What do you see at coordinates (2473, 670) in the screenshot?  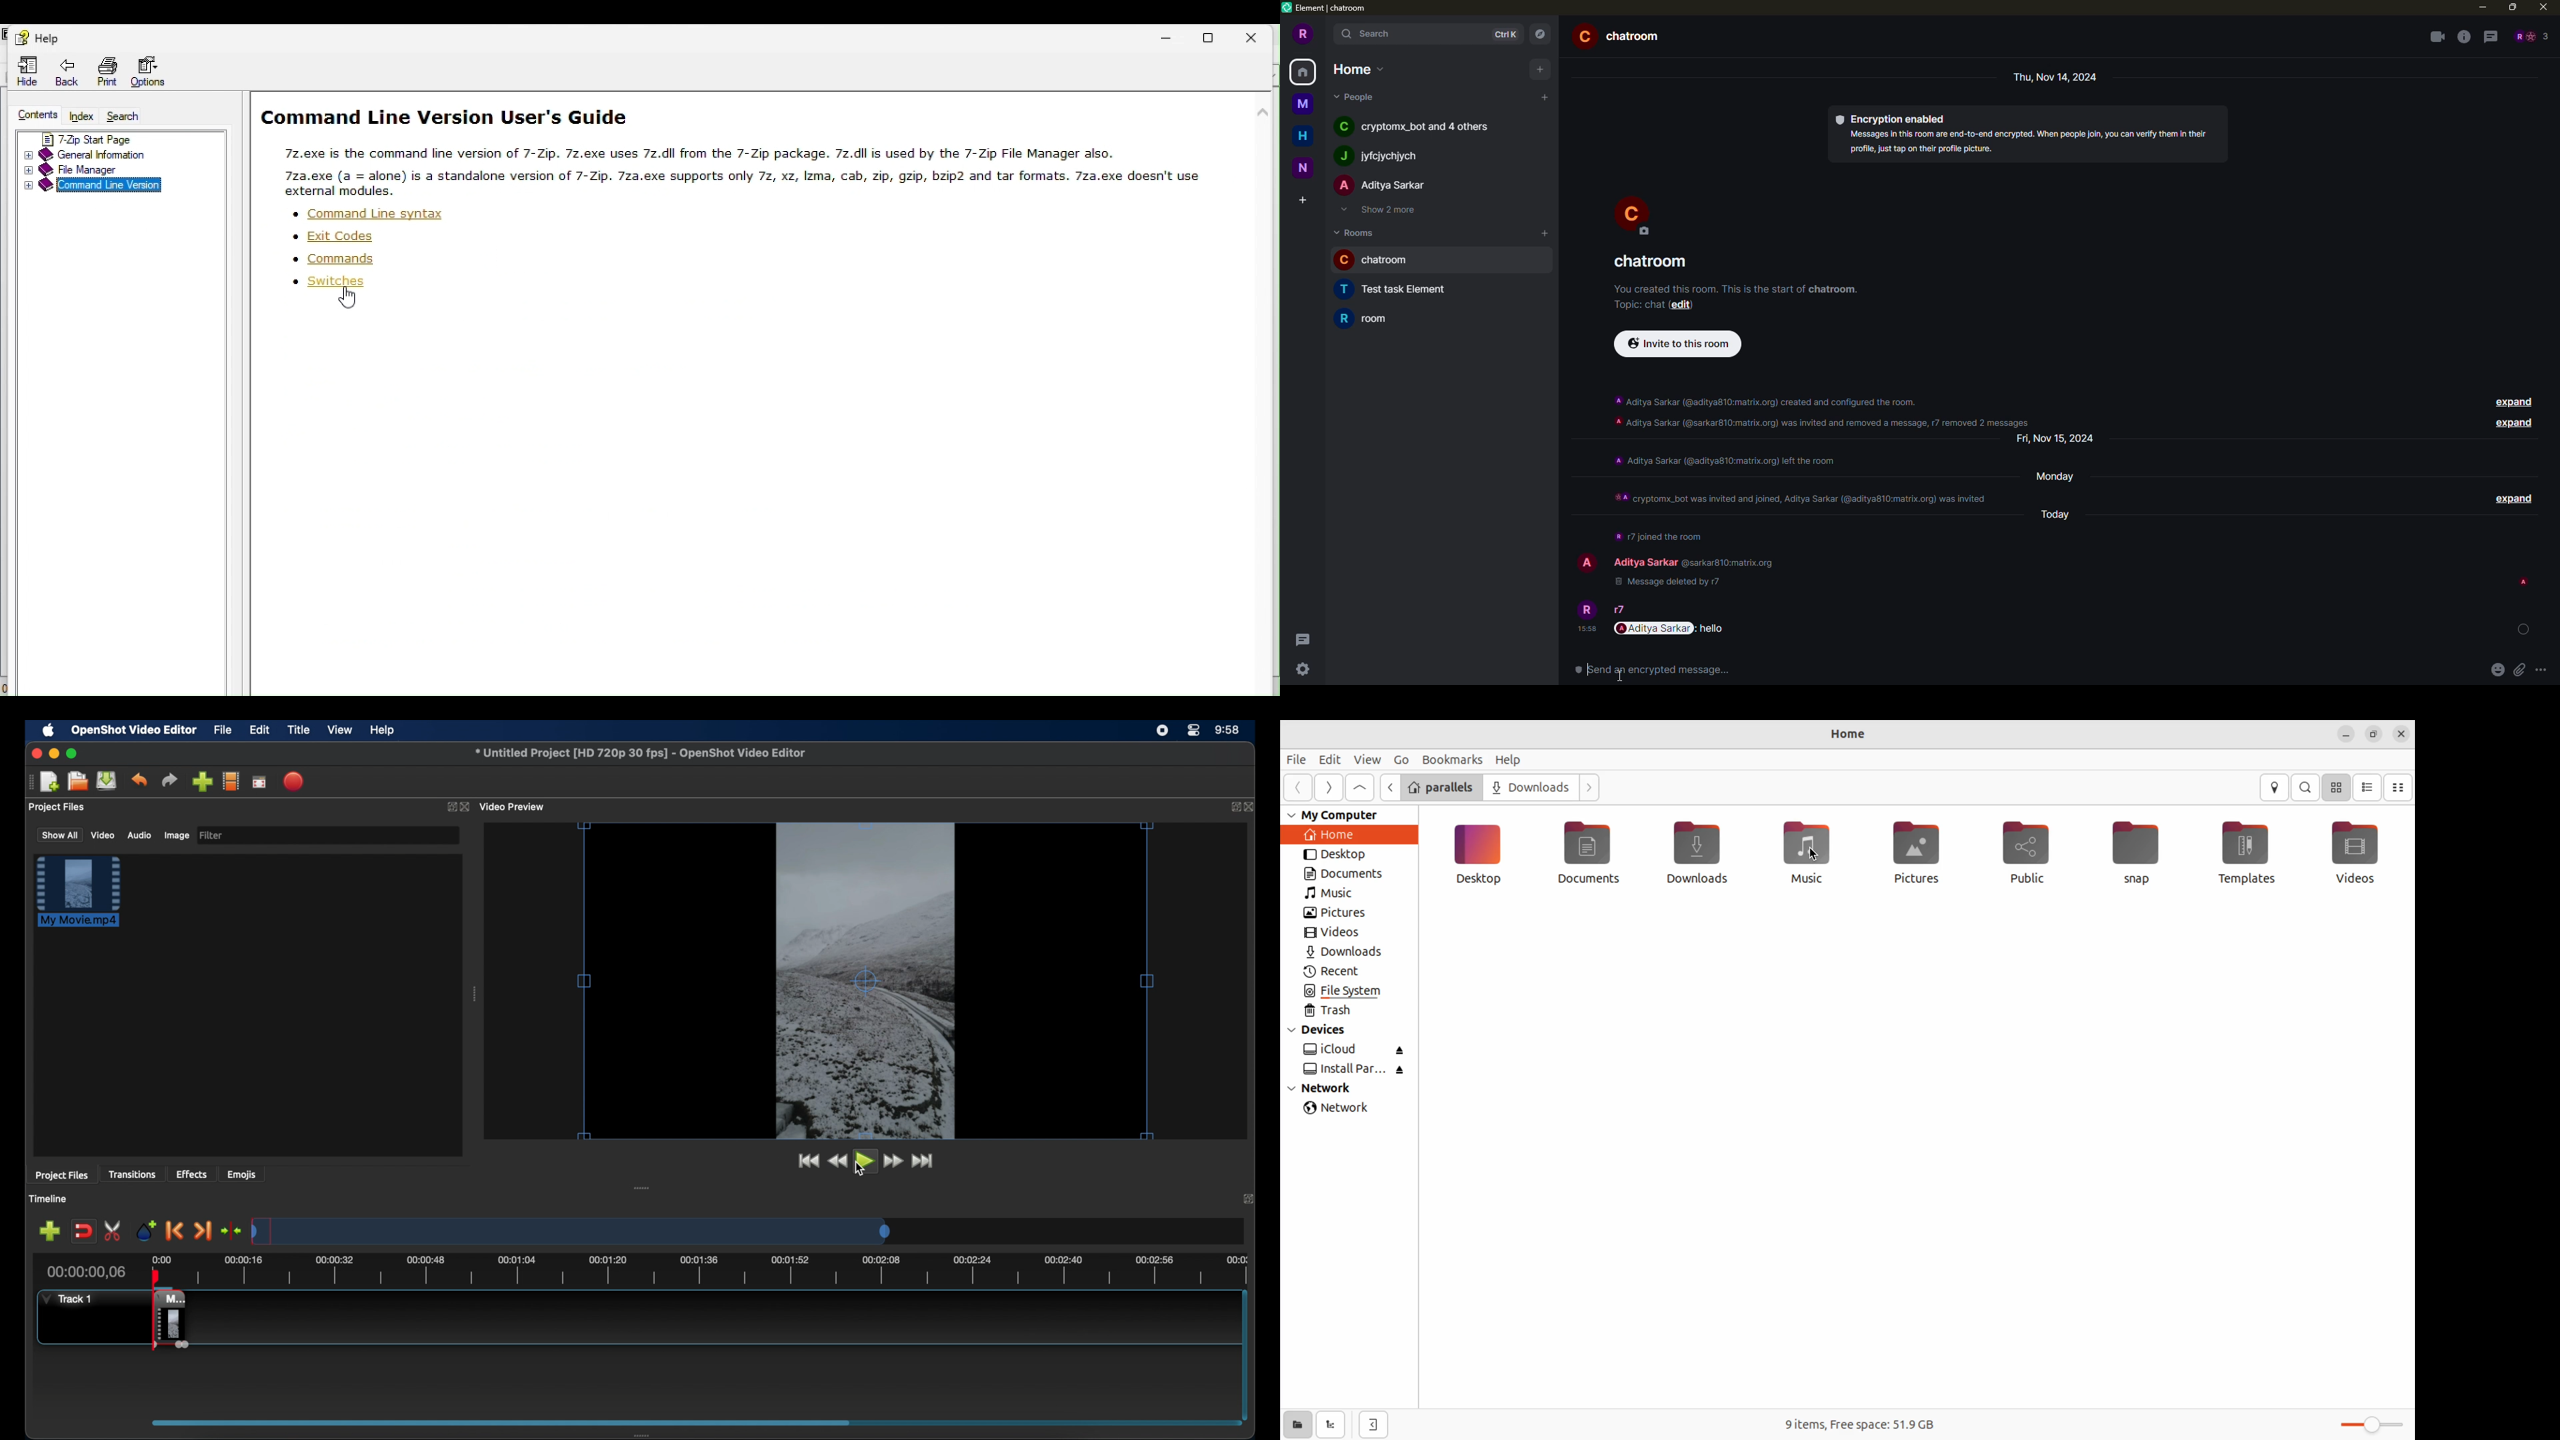 I see `emoji` at bounding box center [2473, 670].